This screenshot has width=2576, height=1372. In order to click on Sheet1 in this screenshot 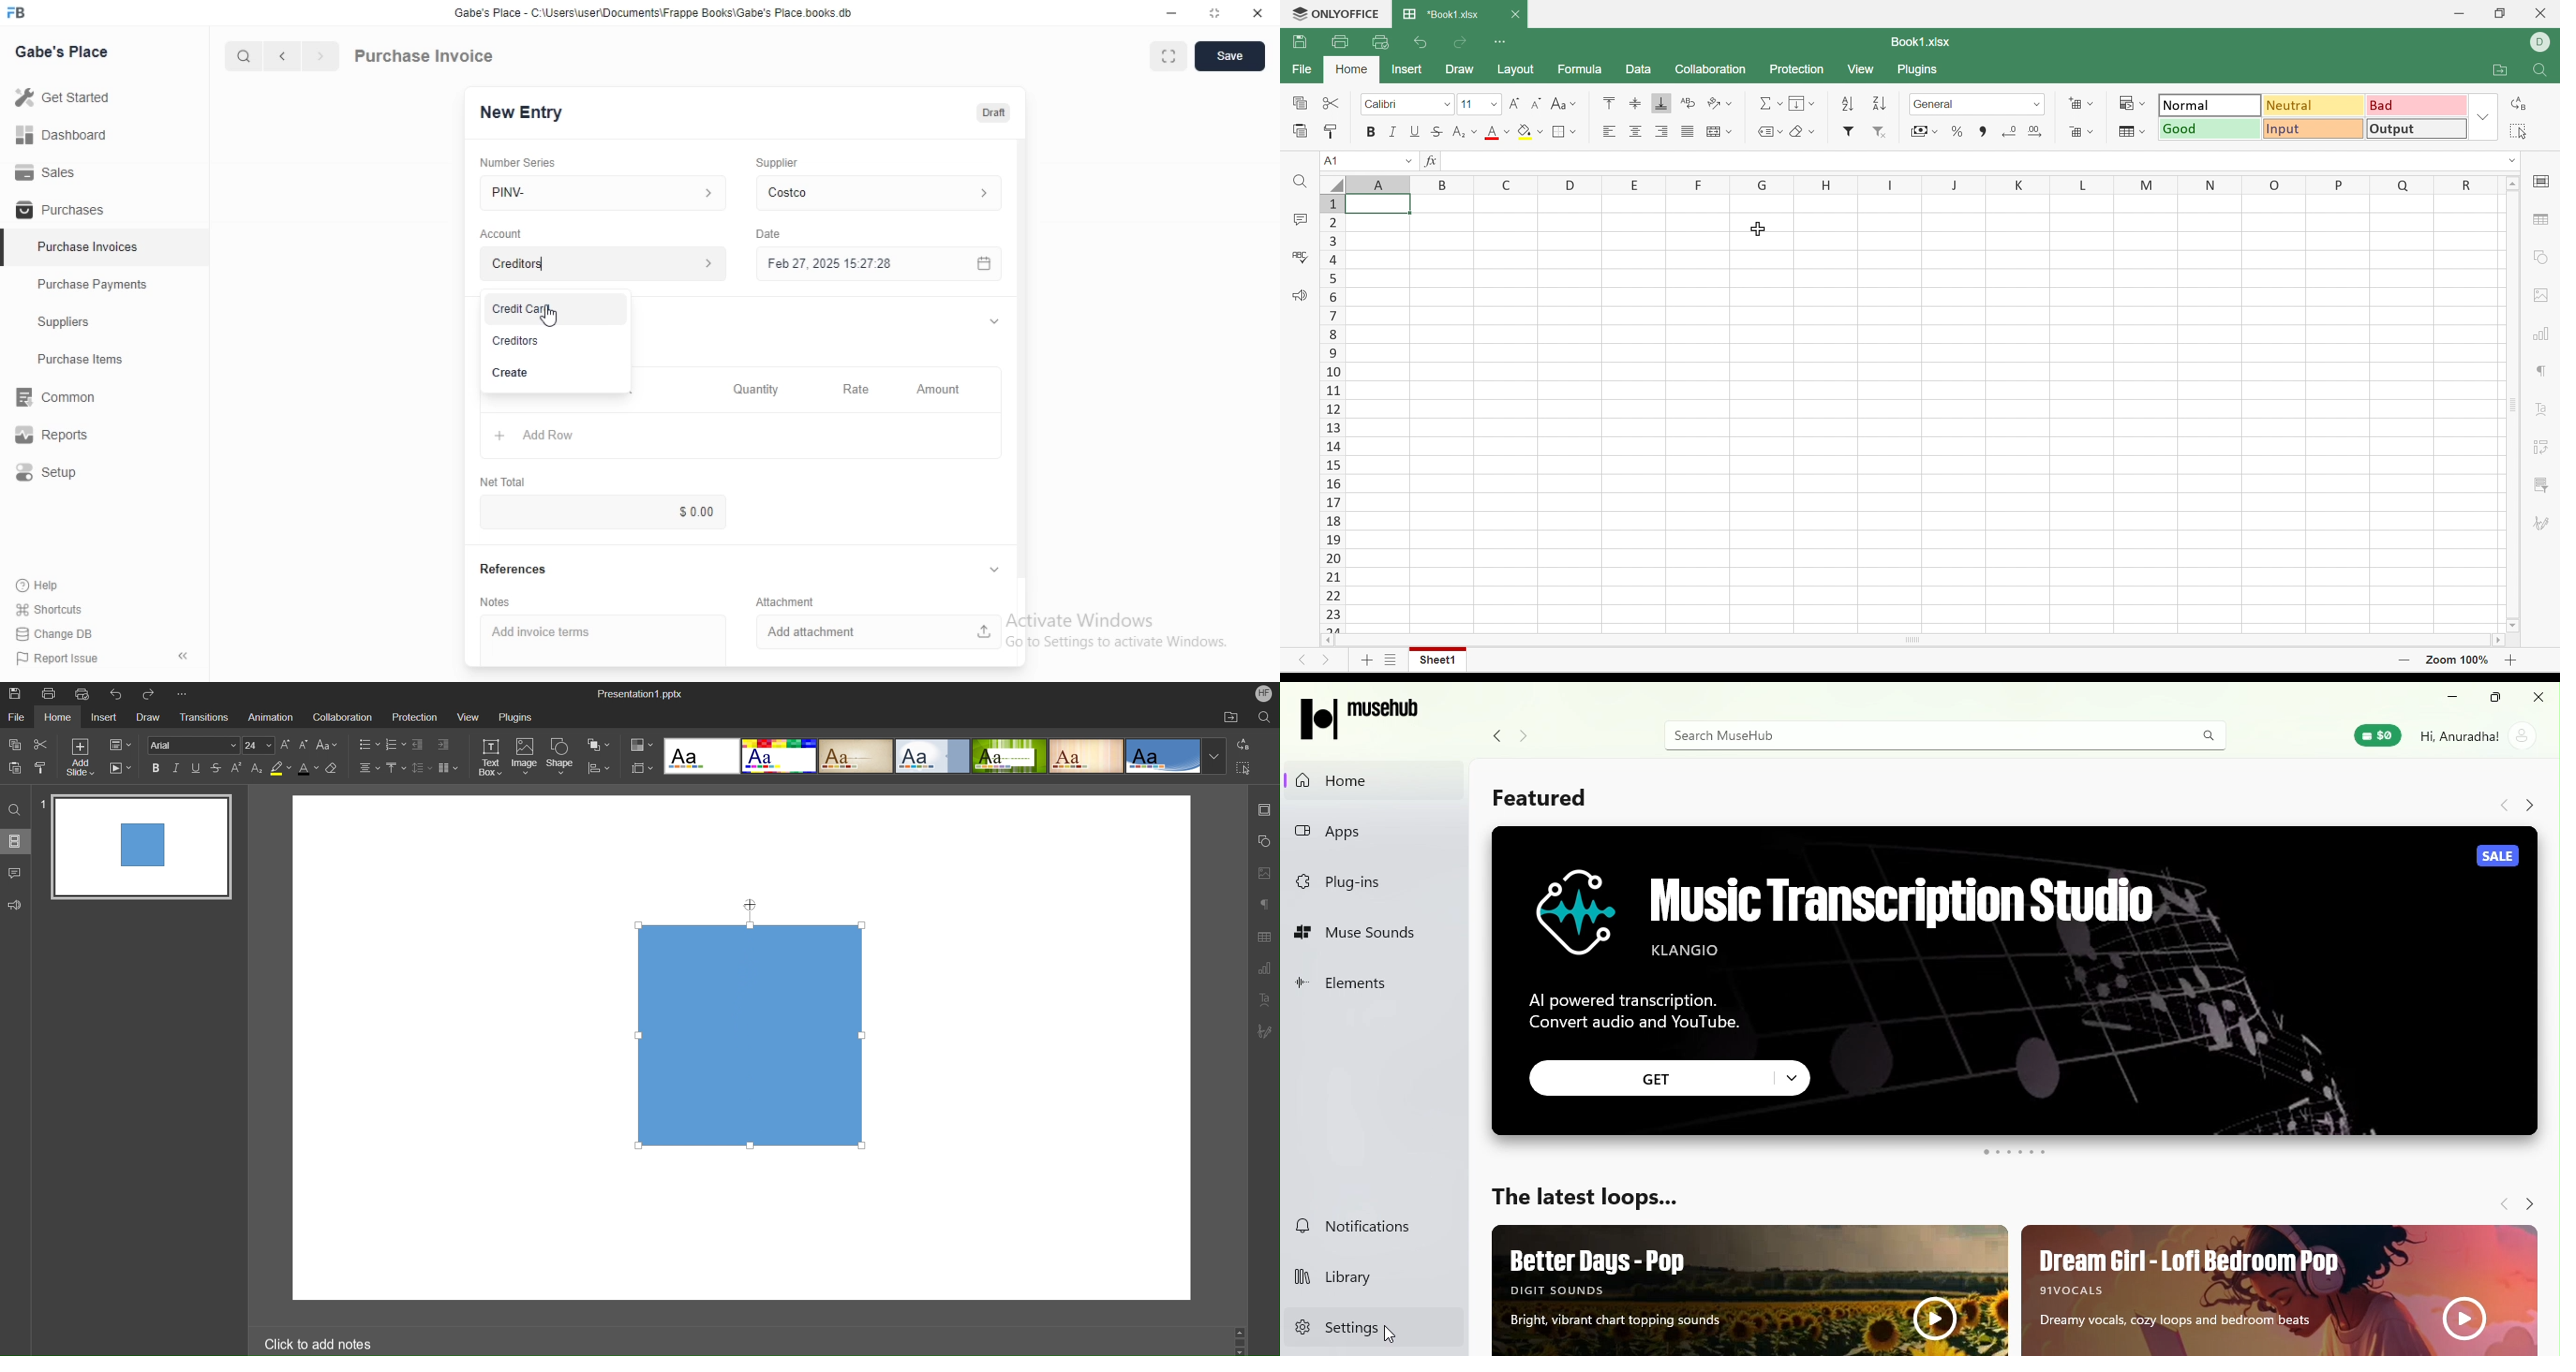, I will do `click(1439, 665)`.